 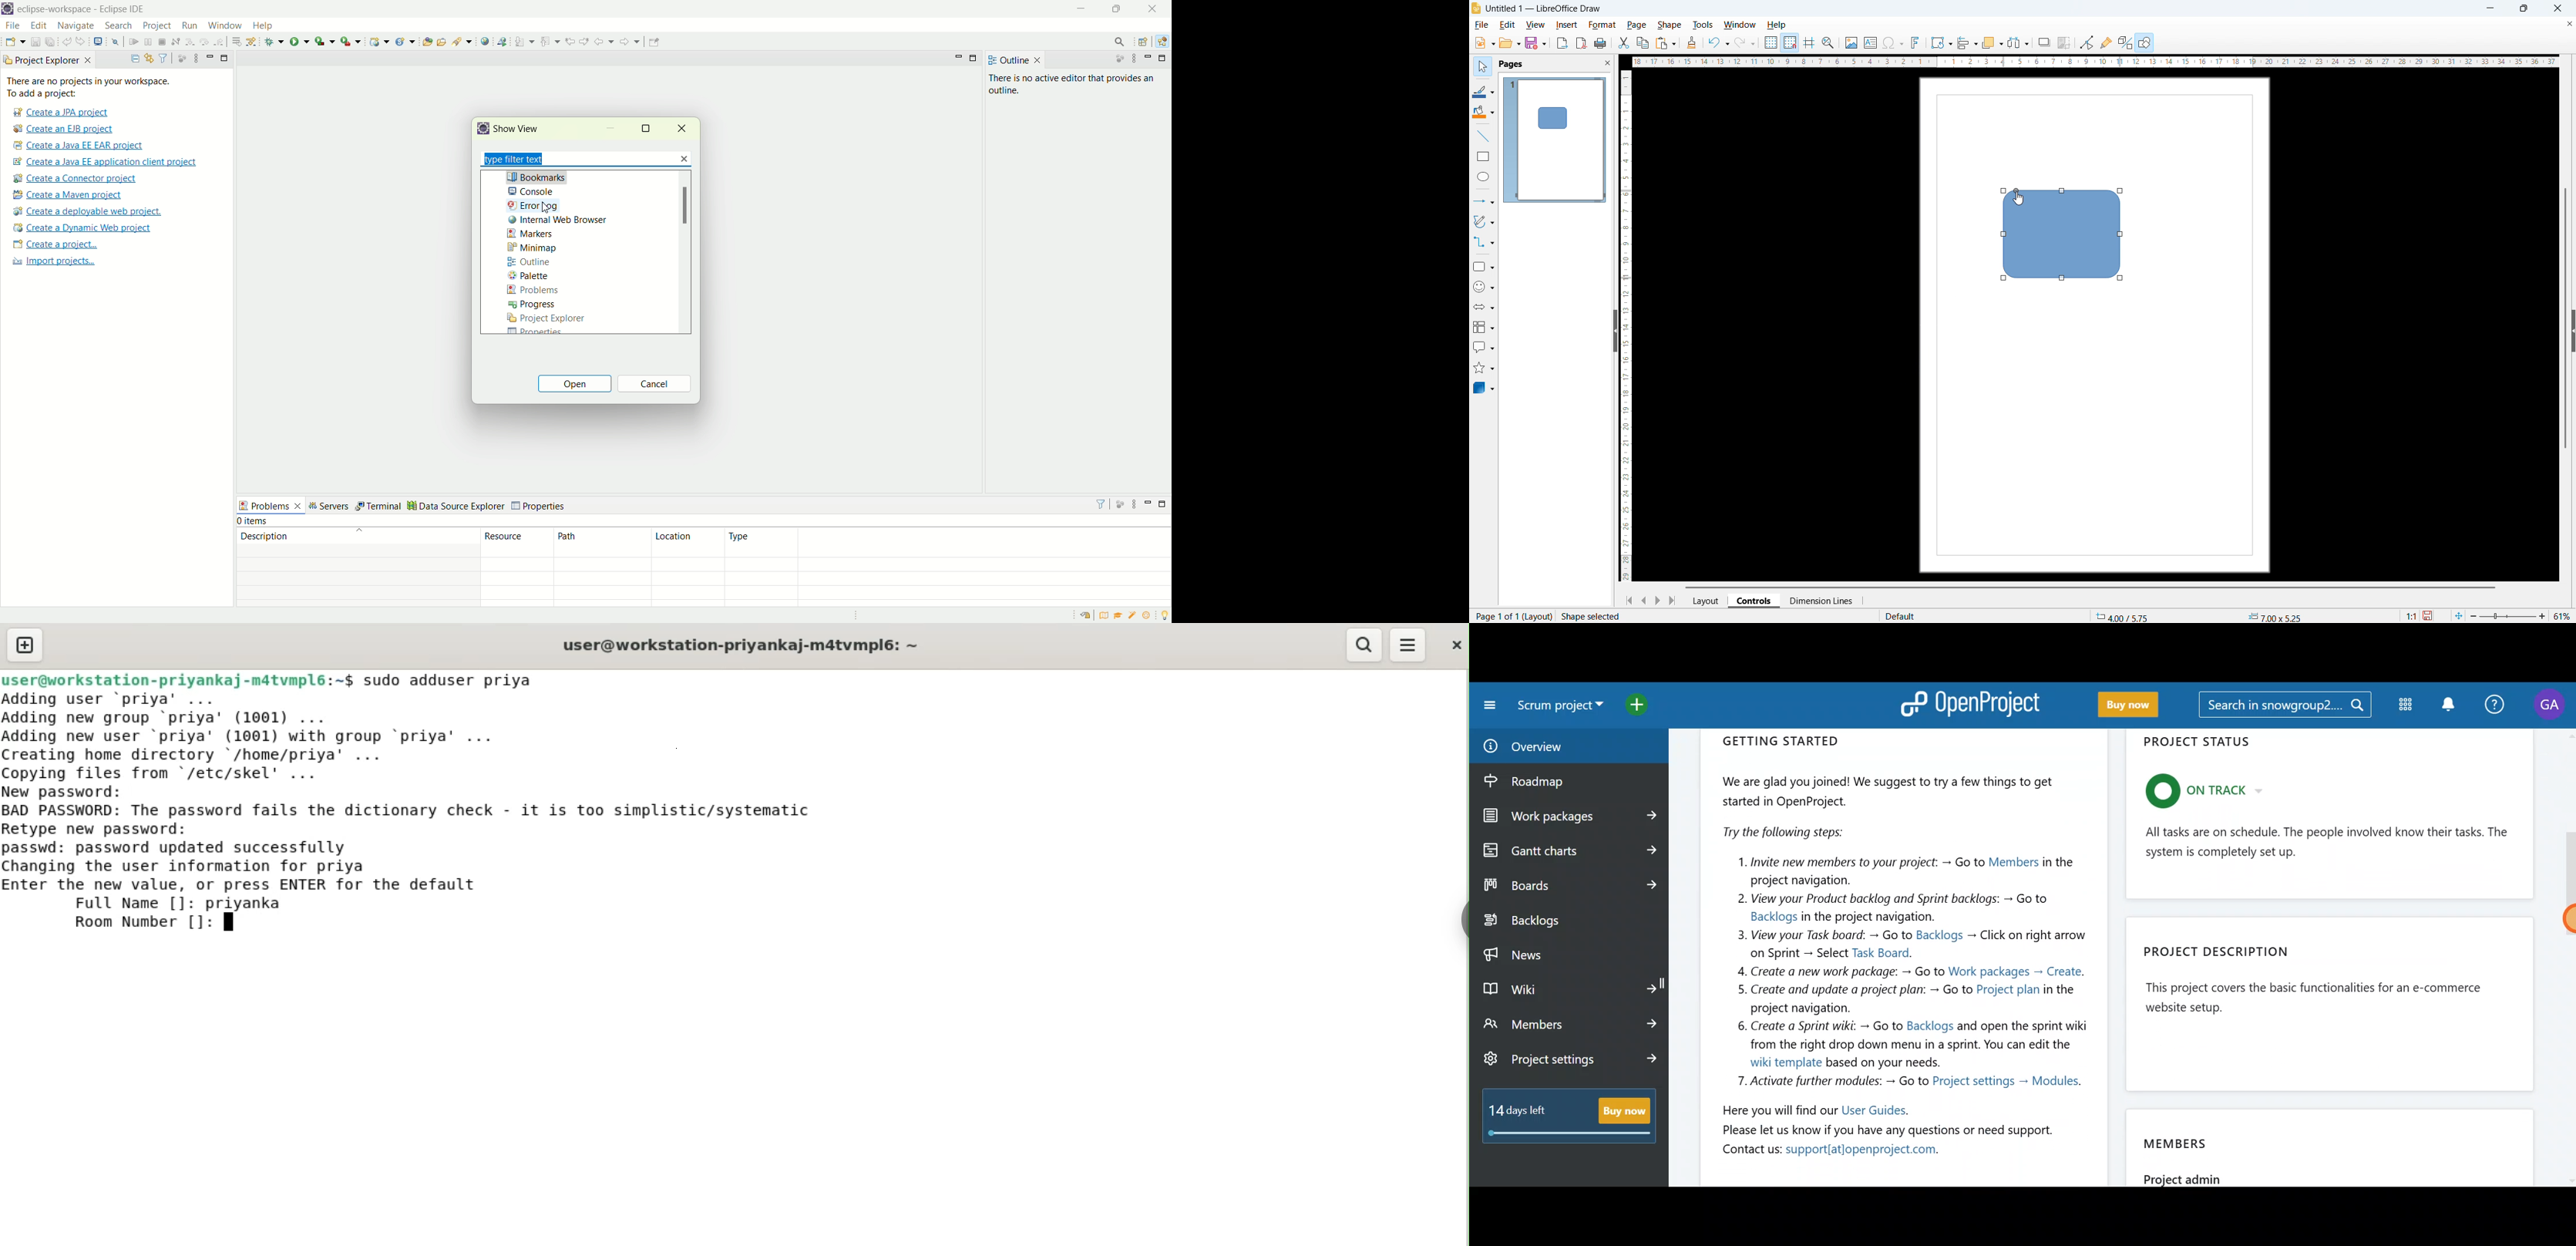 I want to click on Insert font work text , so click(x=1915, y=42).